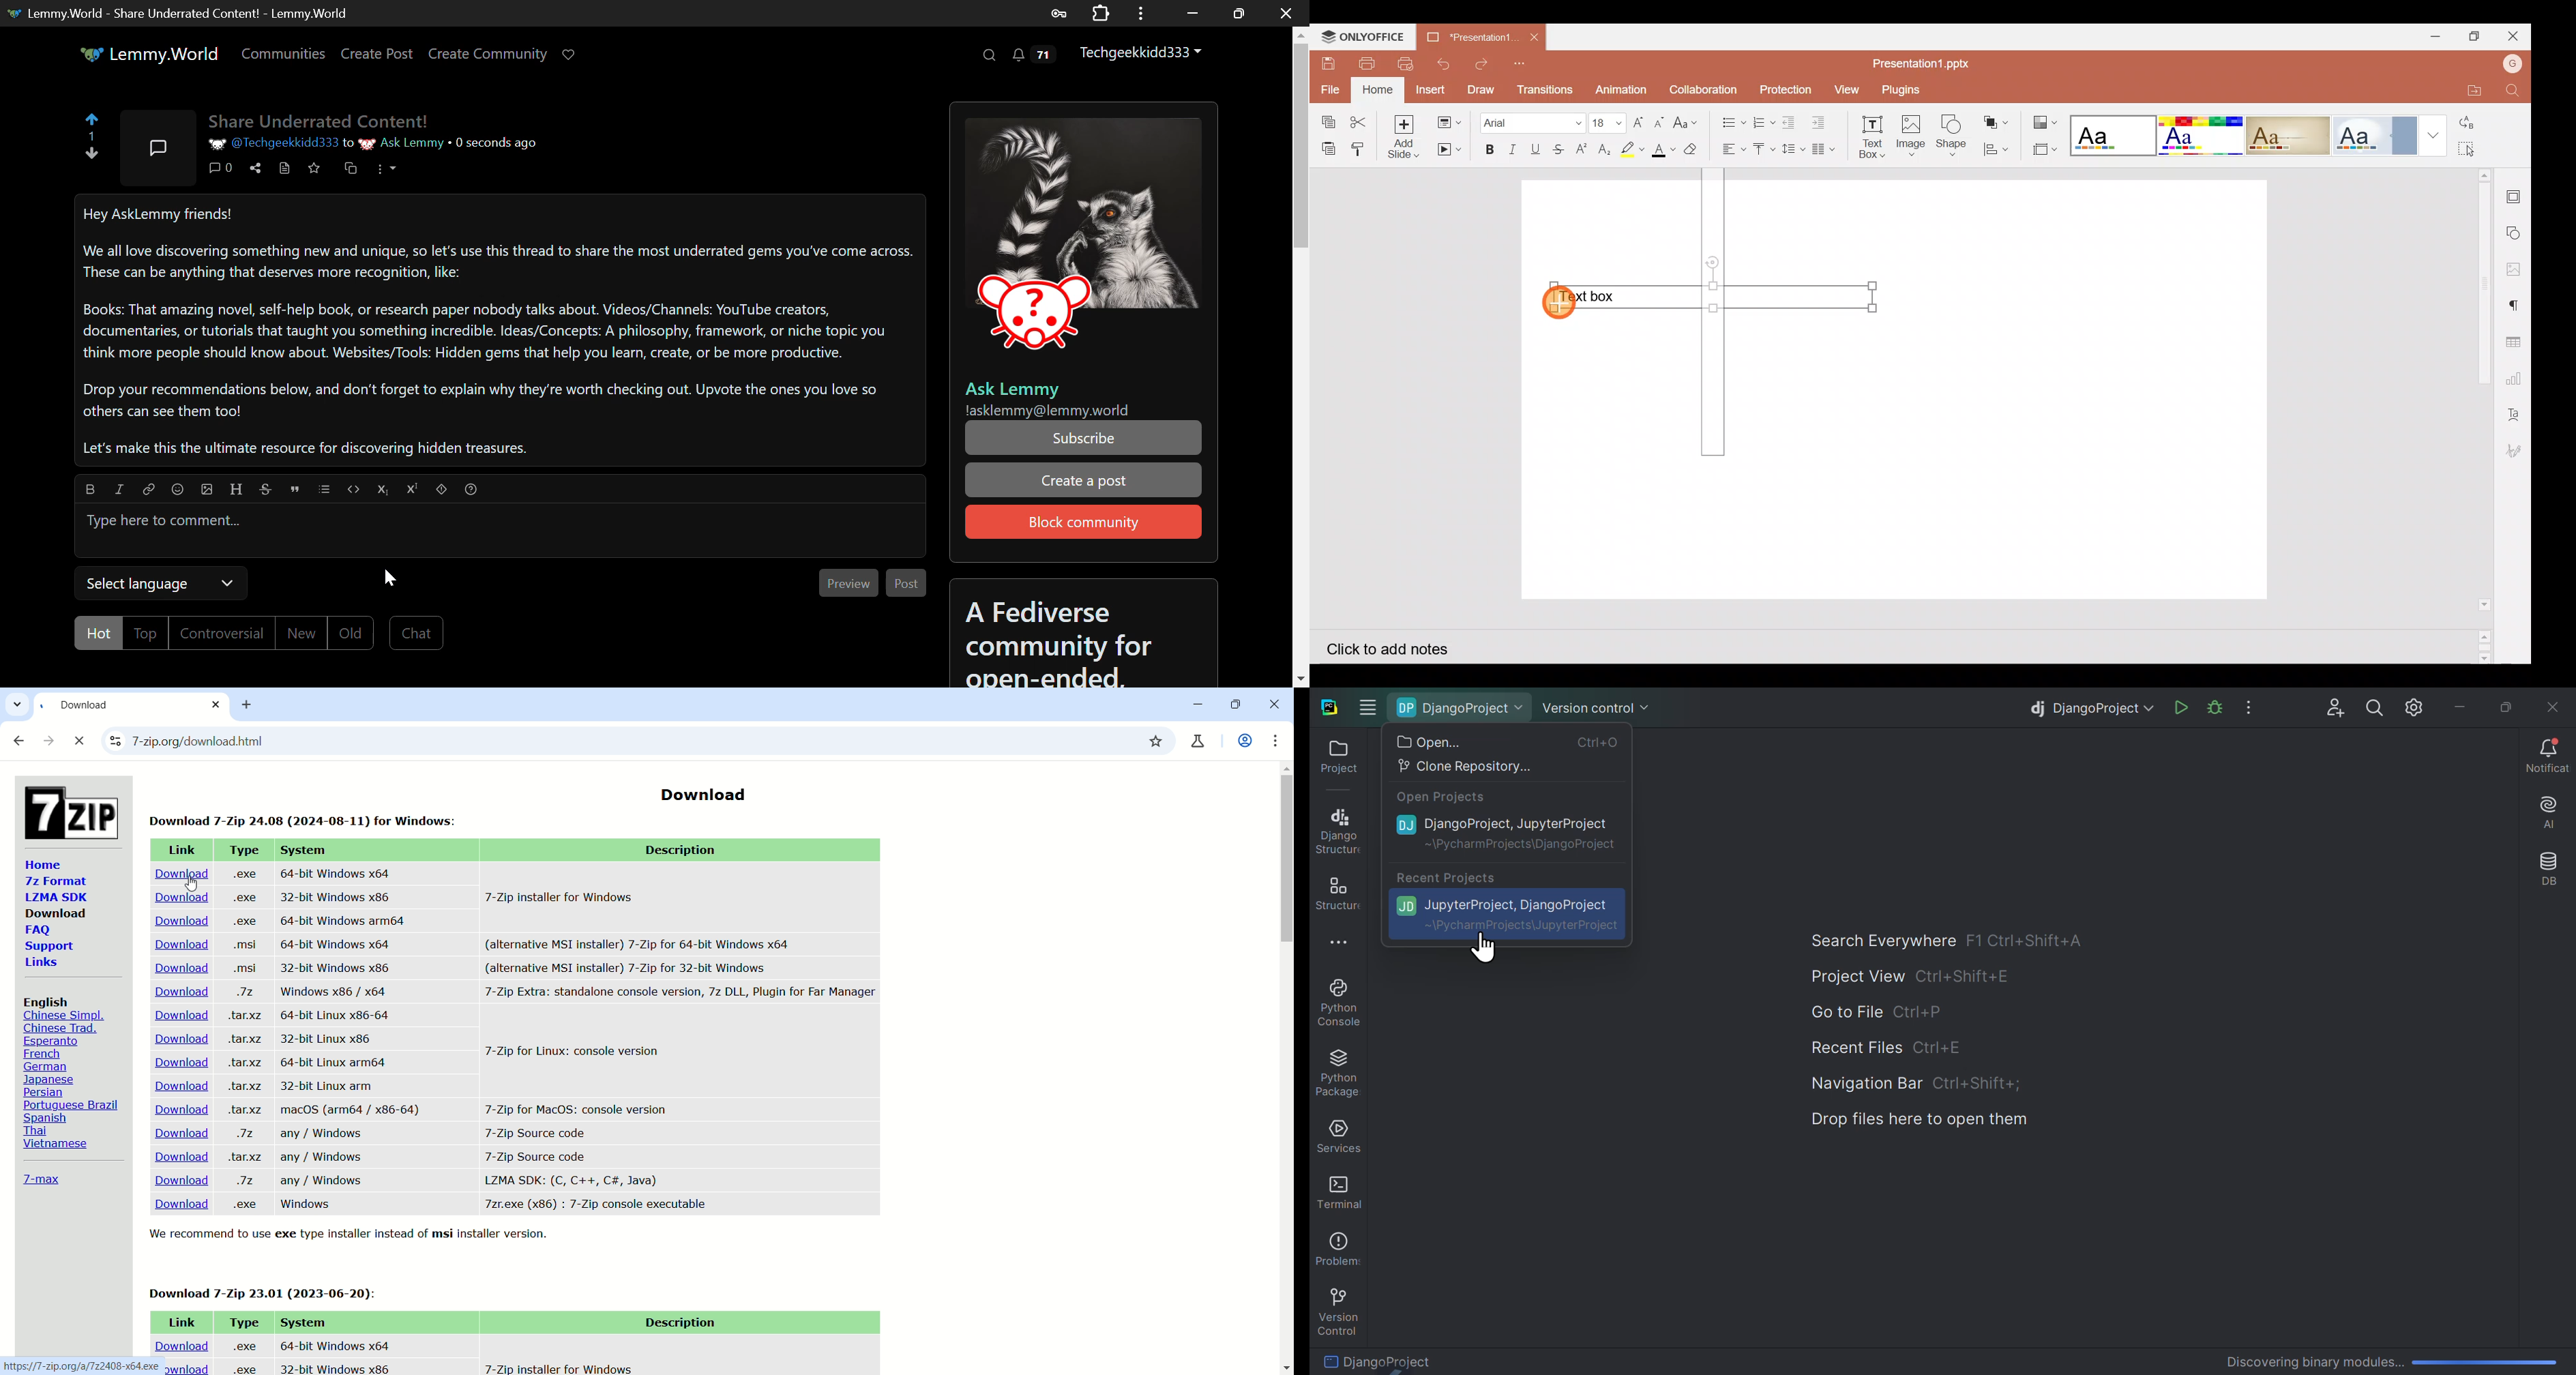  Describe the element at coordinates (1629, 149) in the screenshot. I see `Highlight color` at that location.